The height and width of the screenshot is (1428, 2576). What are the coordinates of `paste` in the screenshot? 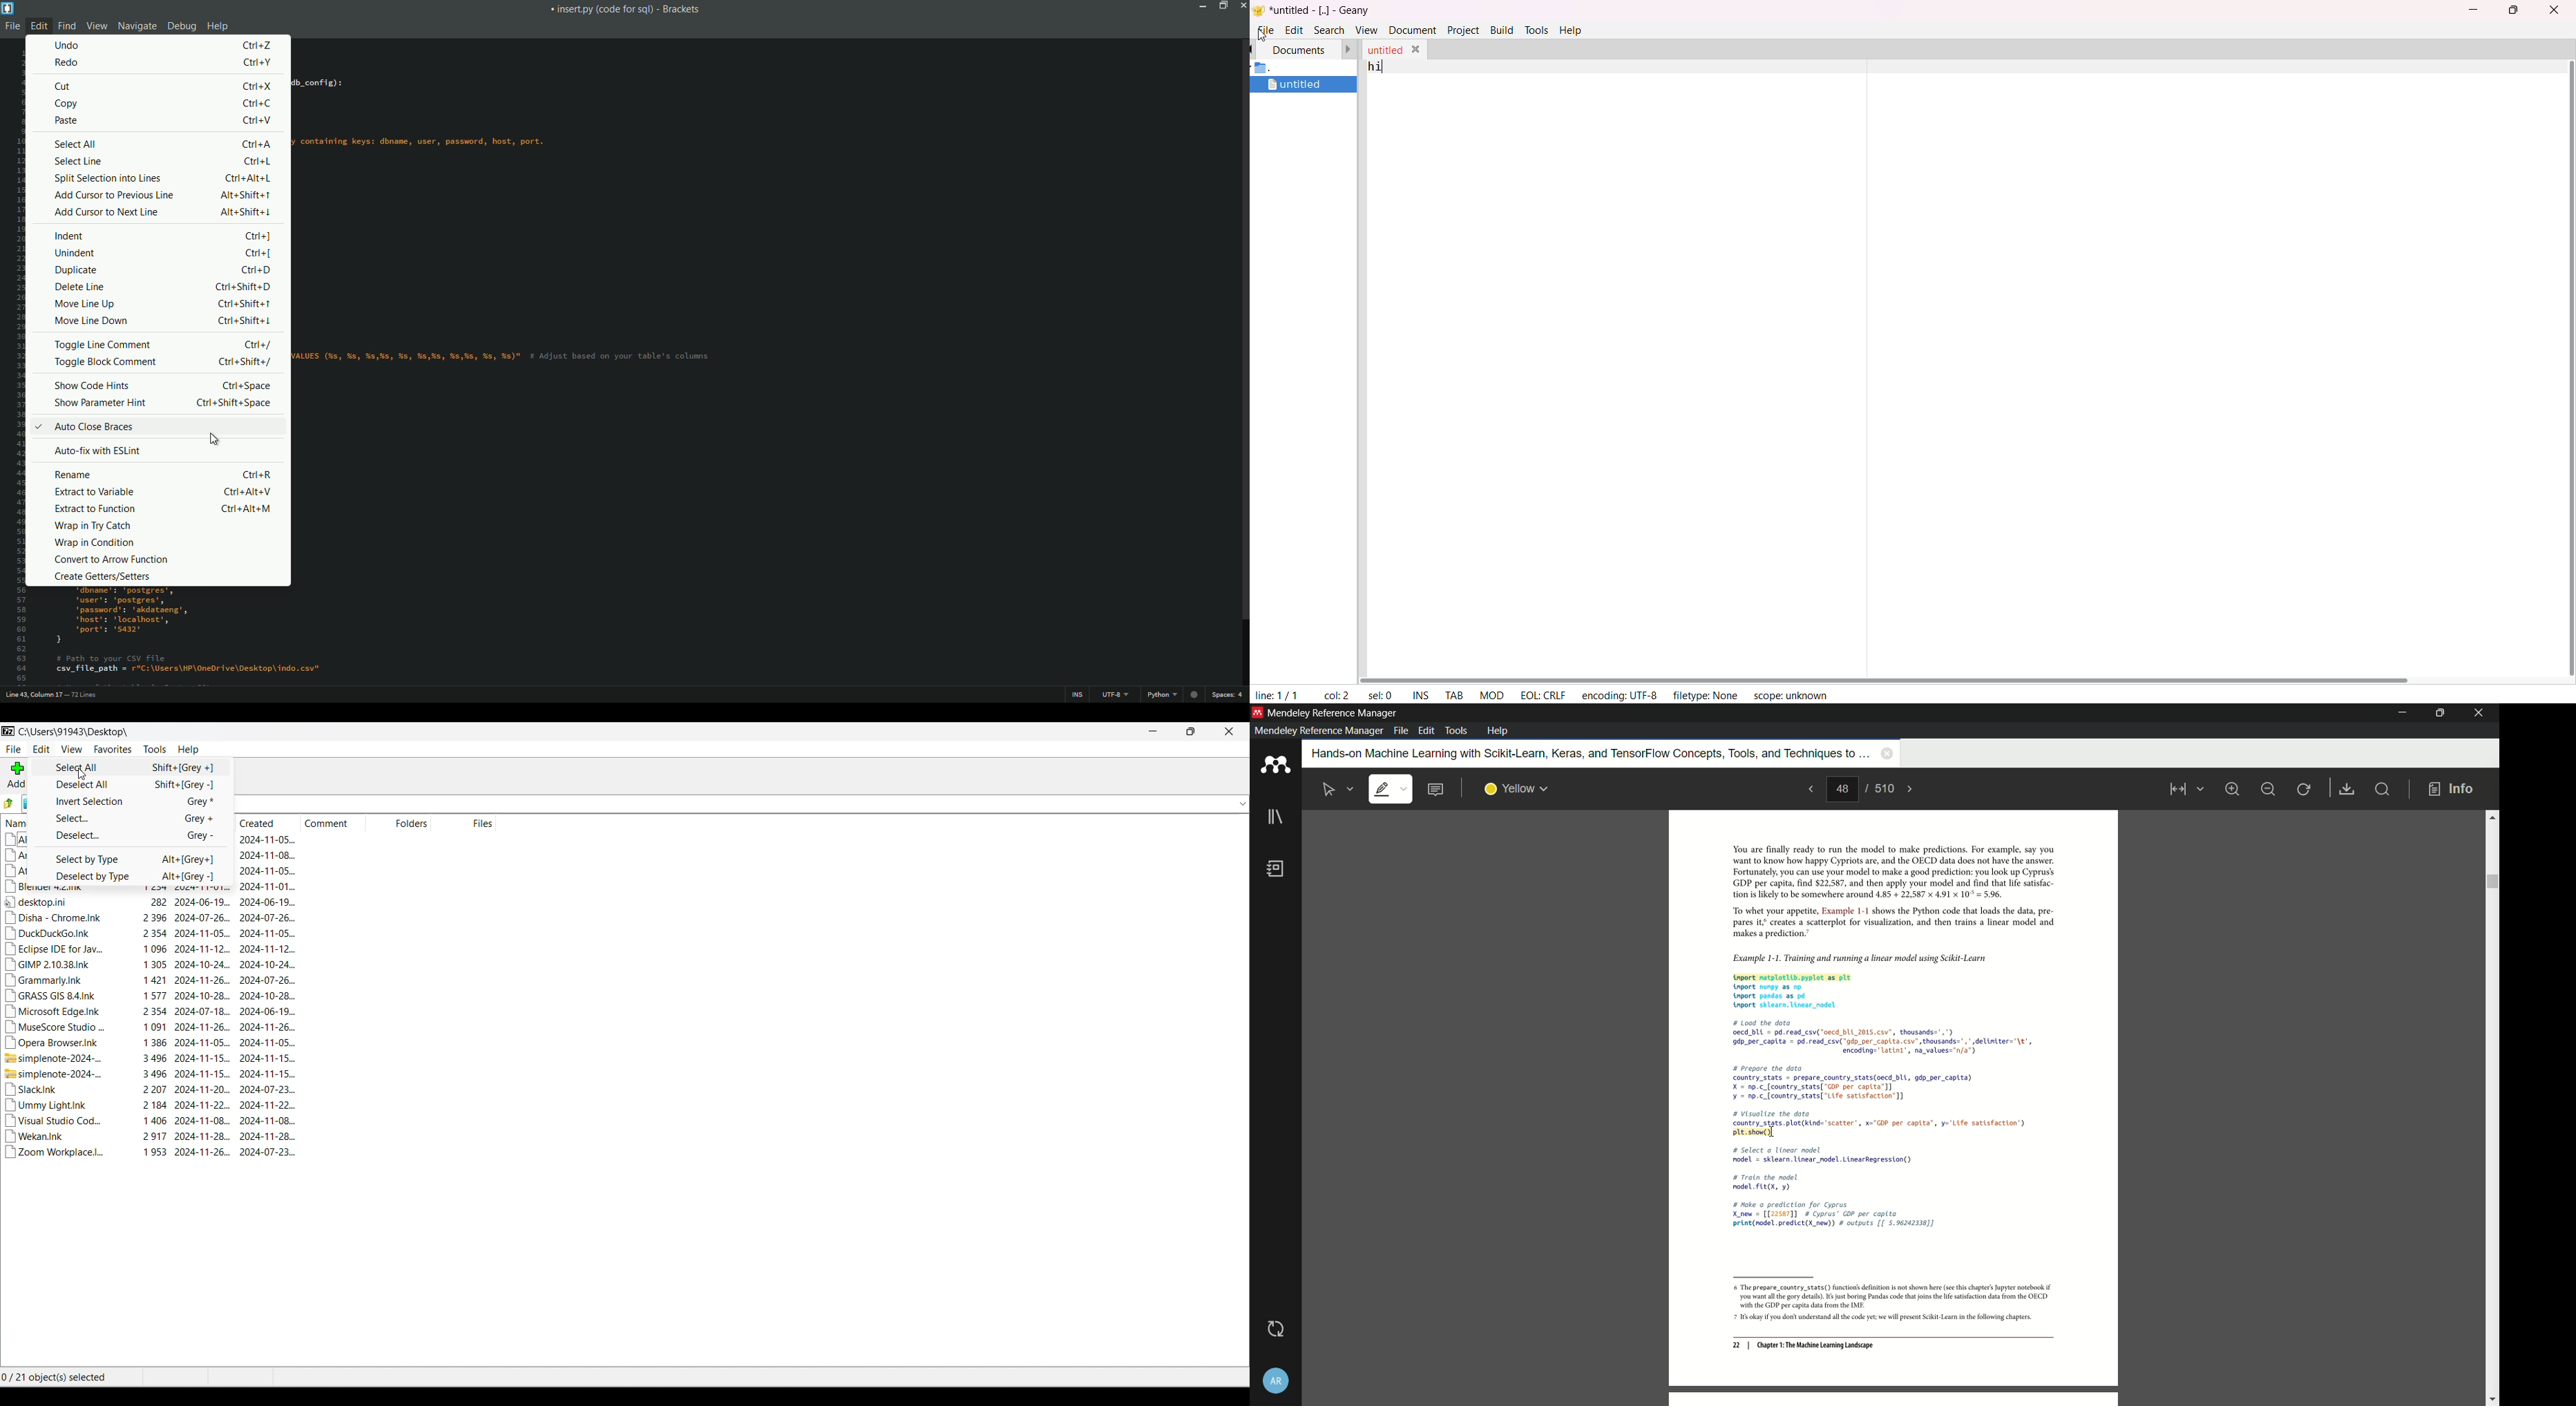 It's located at (65, 122).